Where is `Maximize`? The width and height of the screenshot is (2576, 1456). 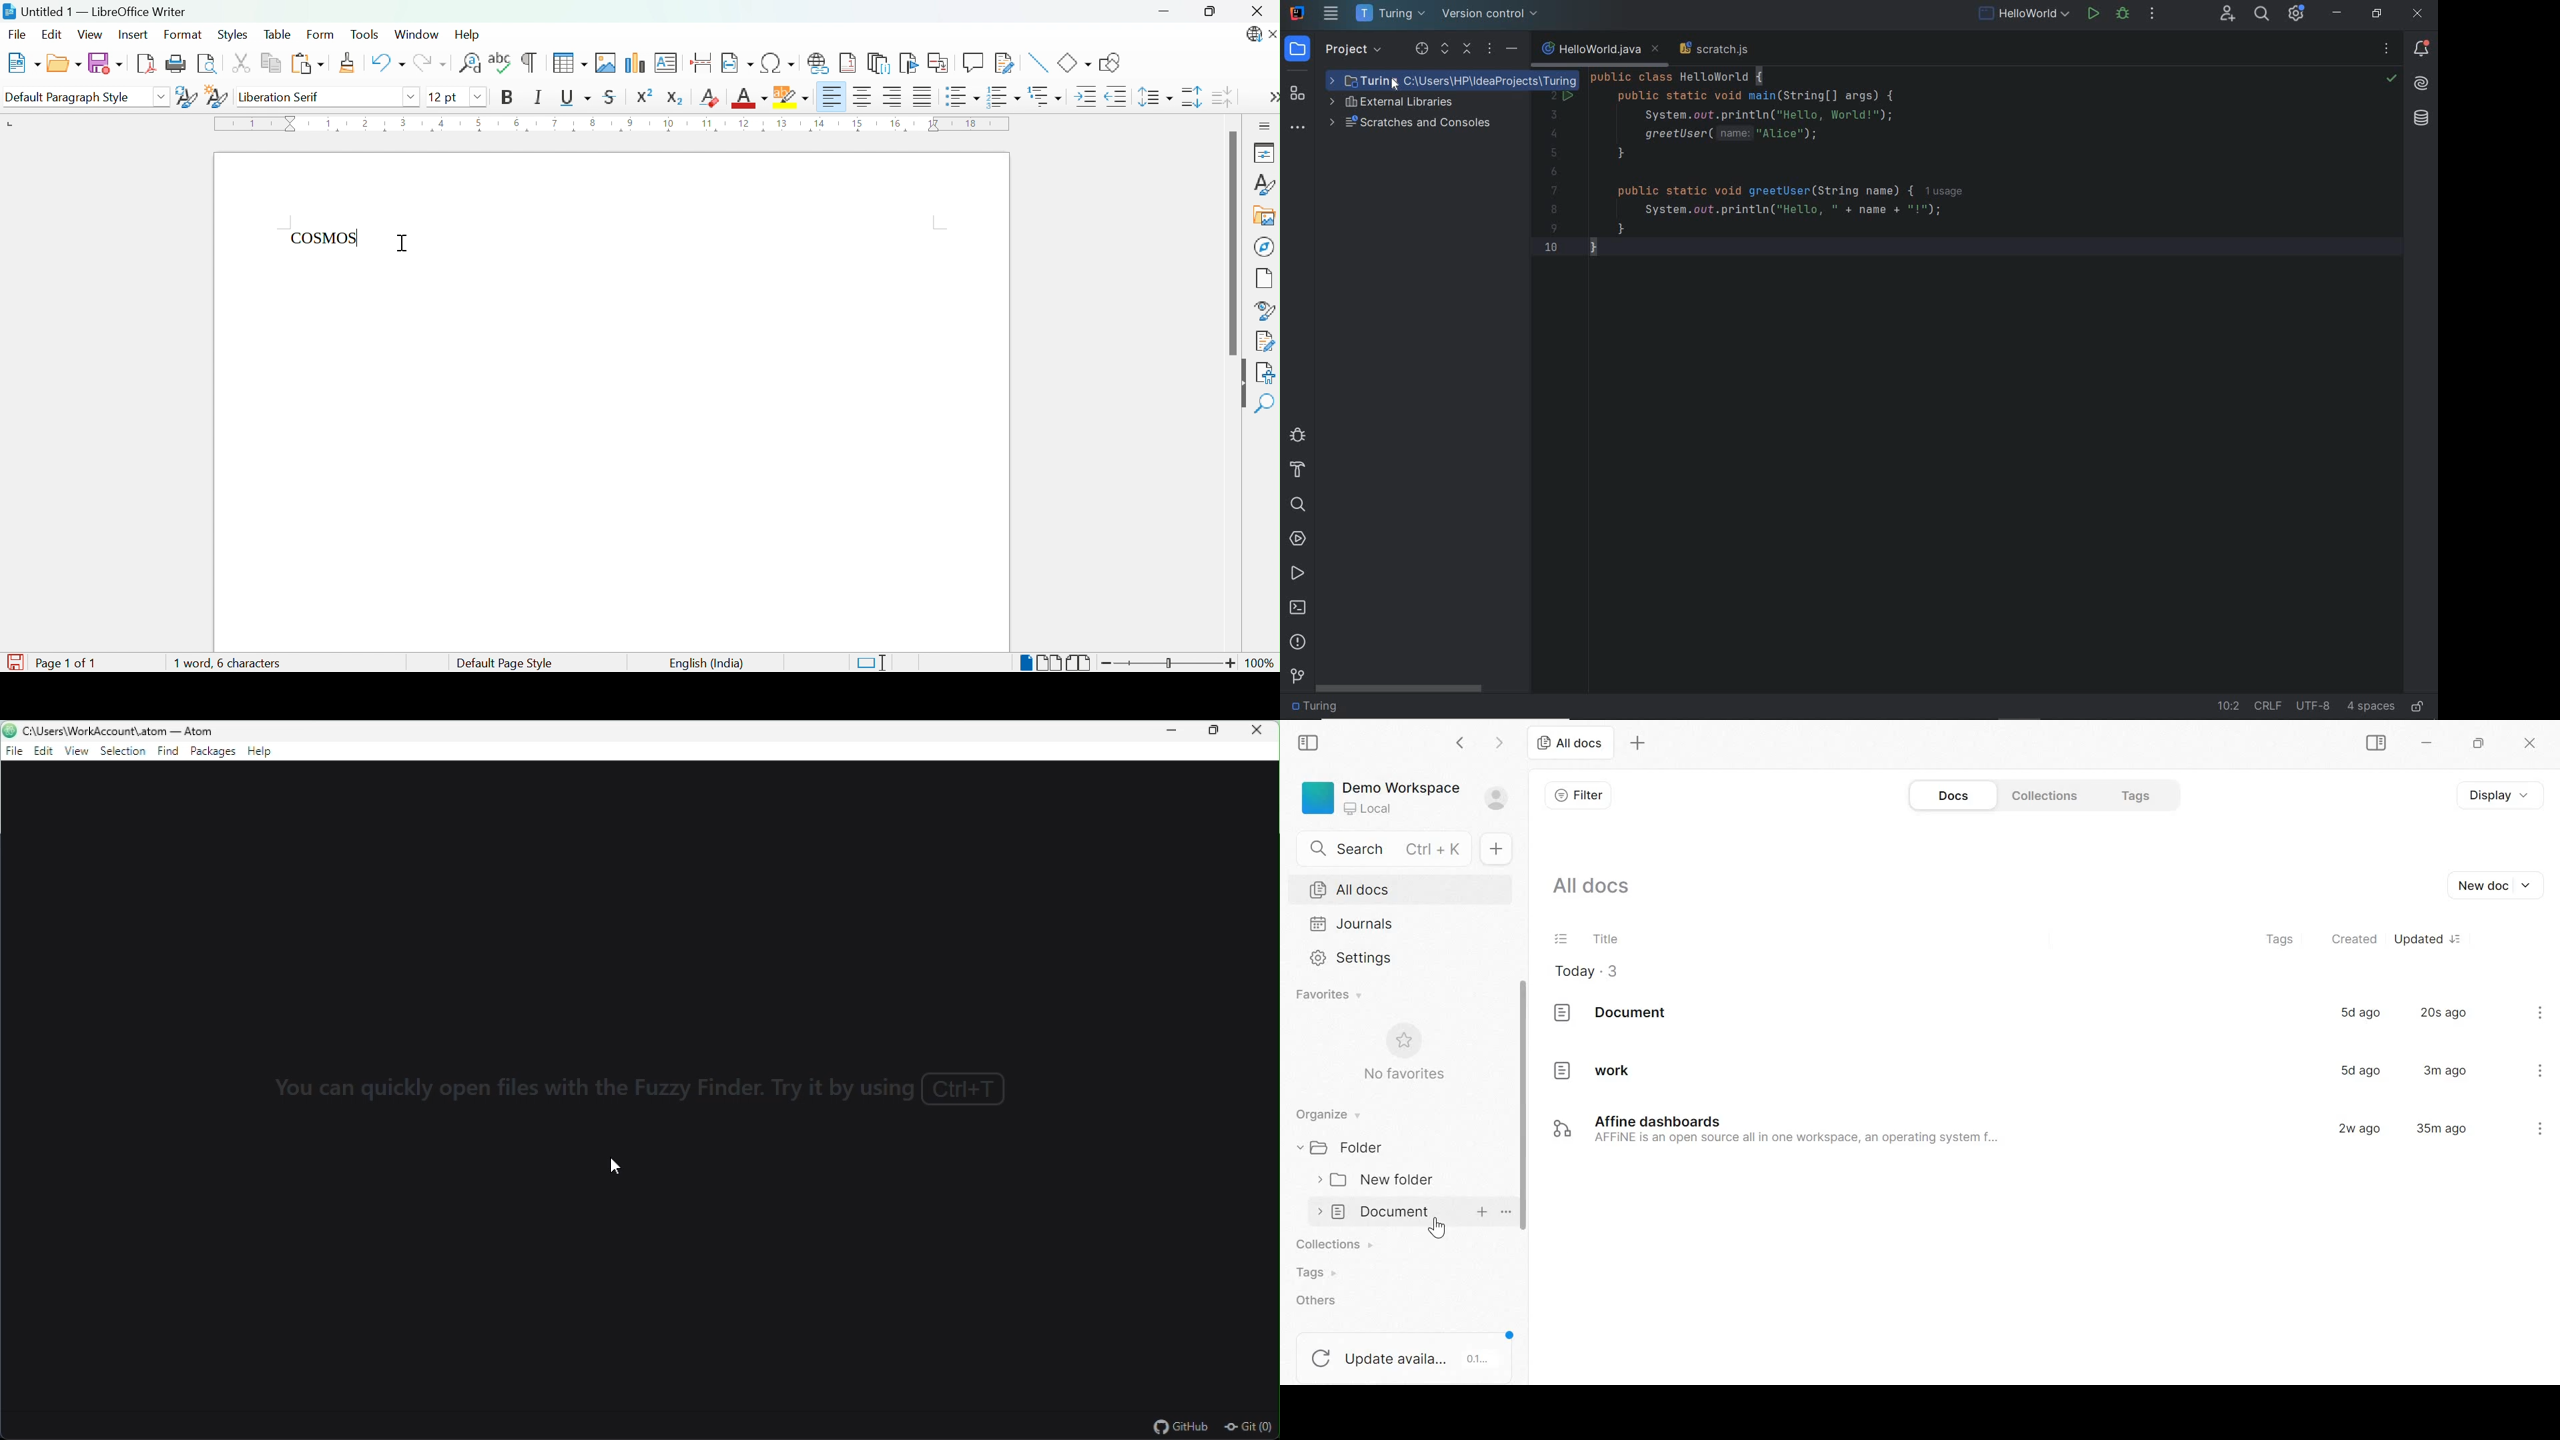 Maximize is located at coordinates (2482, 743).